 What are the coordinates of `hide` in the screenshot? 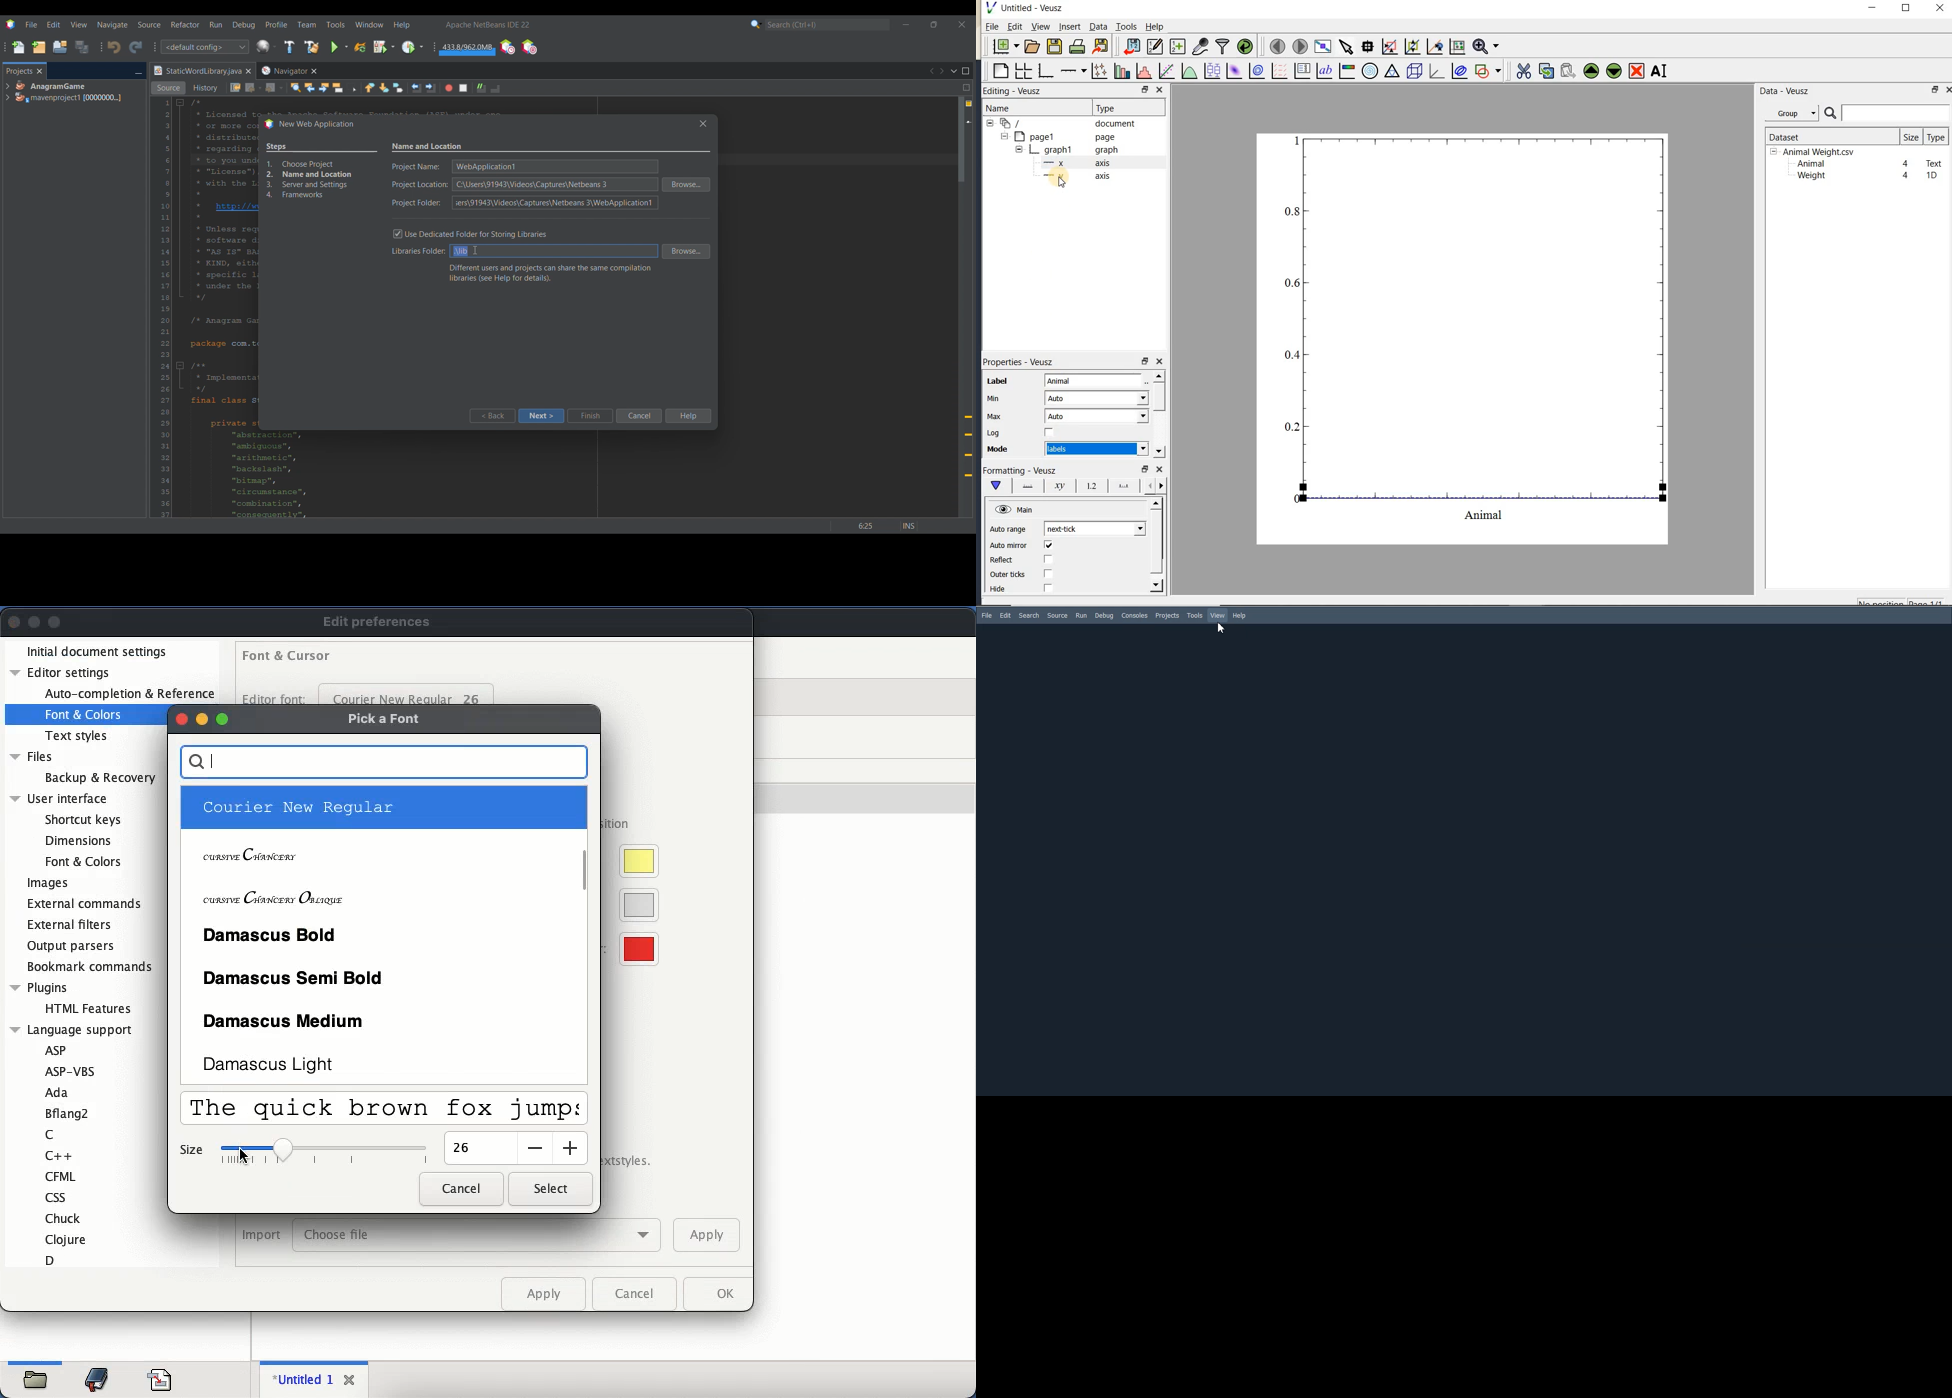 It's located at (1004, 590).